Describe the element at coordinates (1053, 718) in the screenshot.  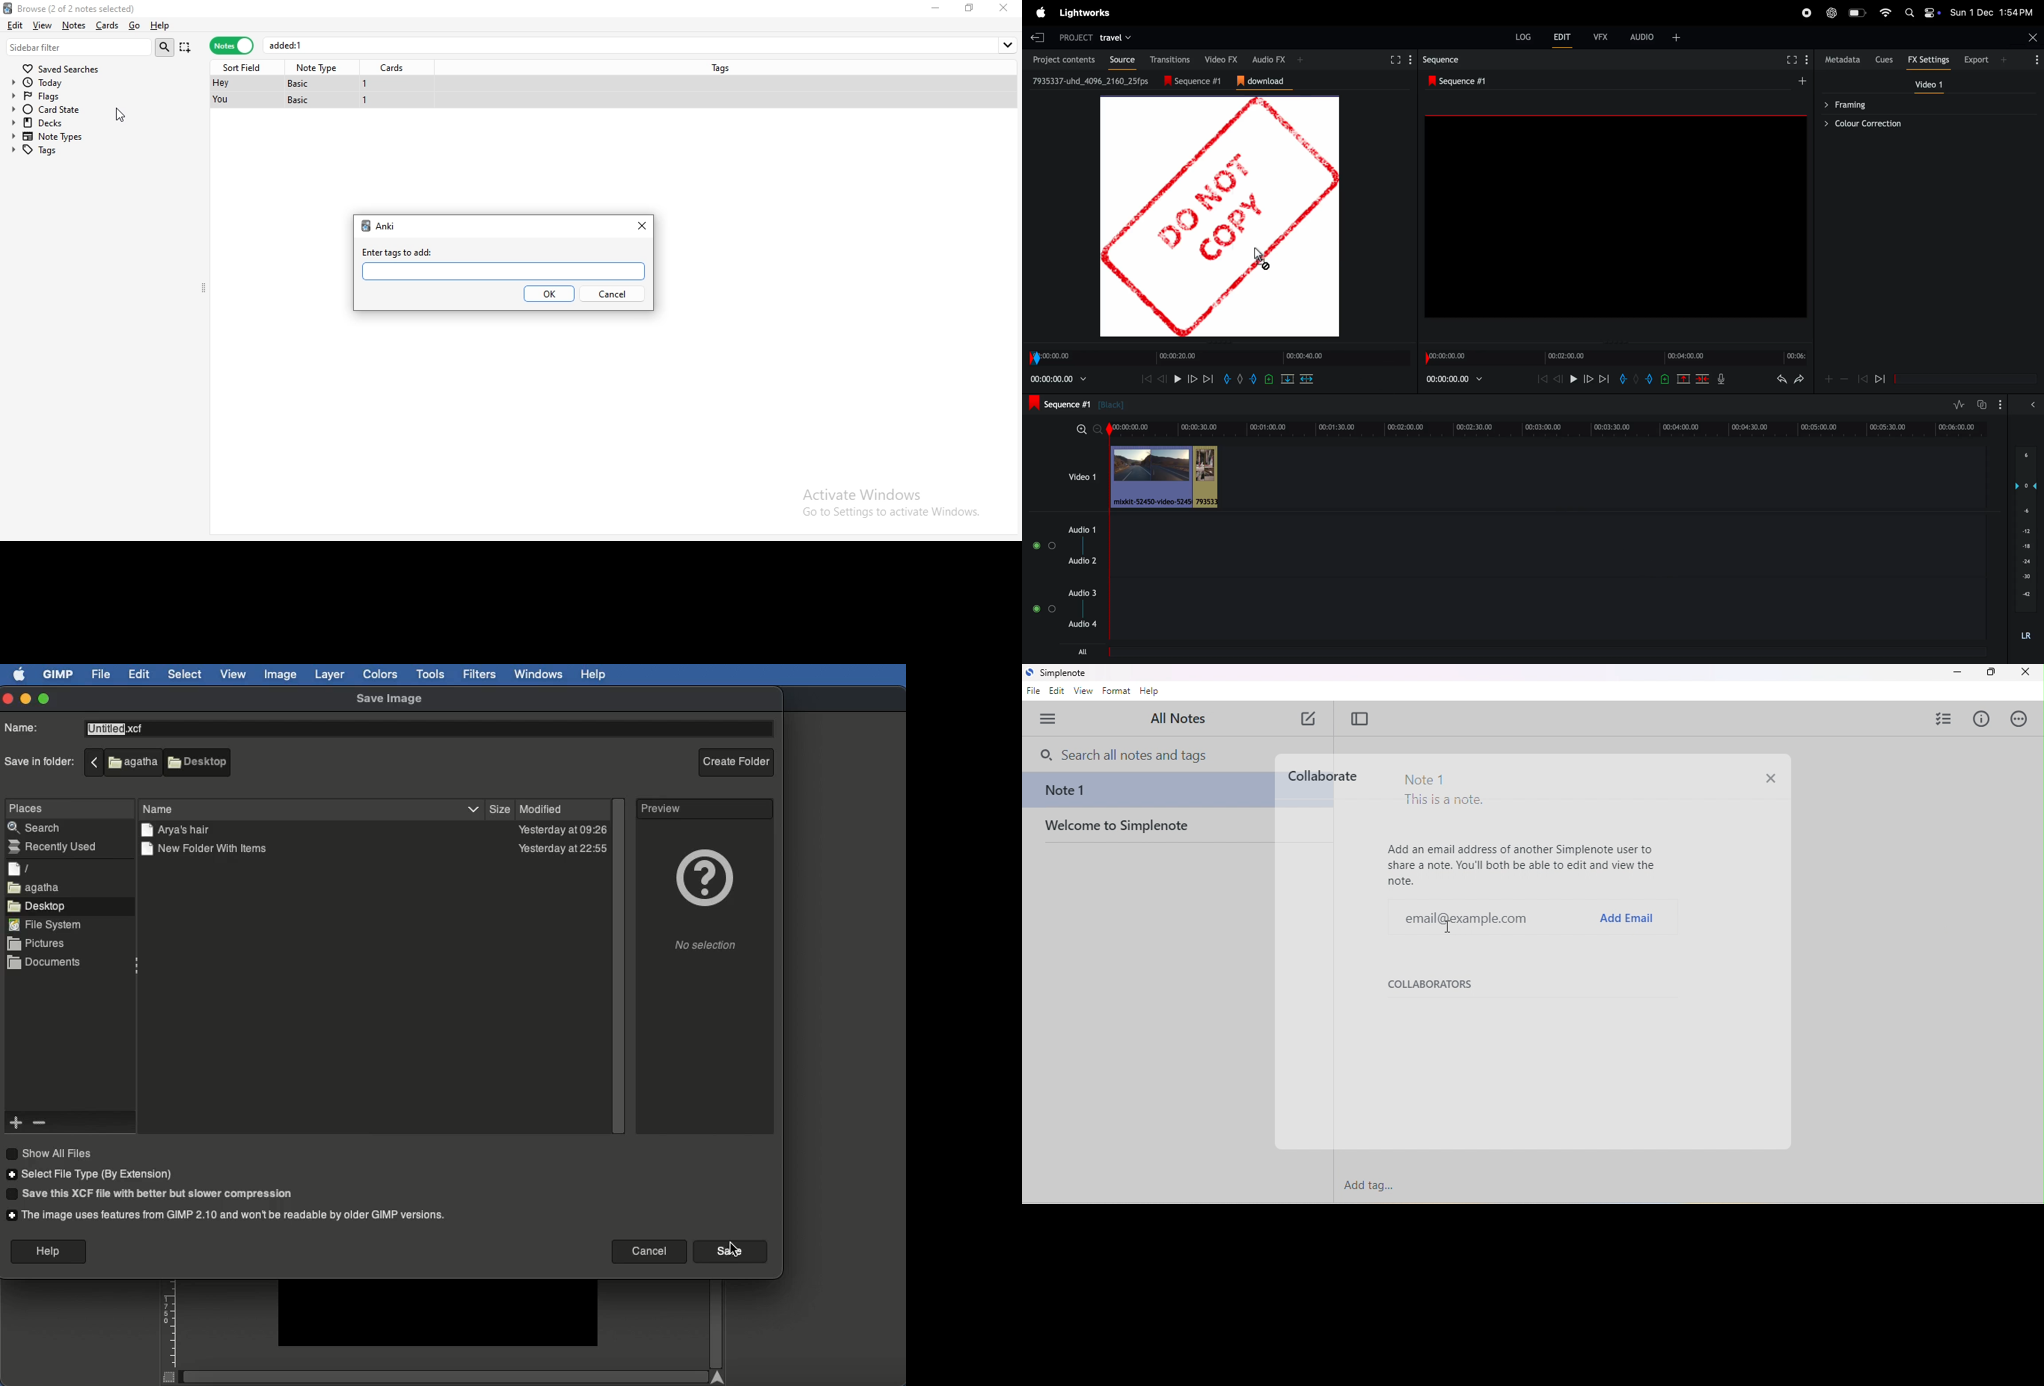
I see `menu` at that location.